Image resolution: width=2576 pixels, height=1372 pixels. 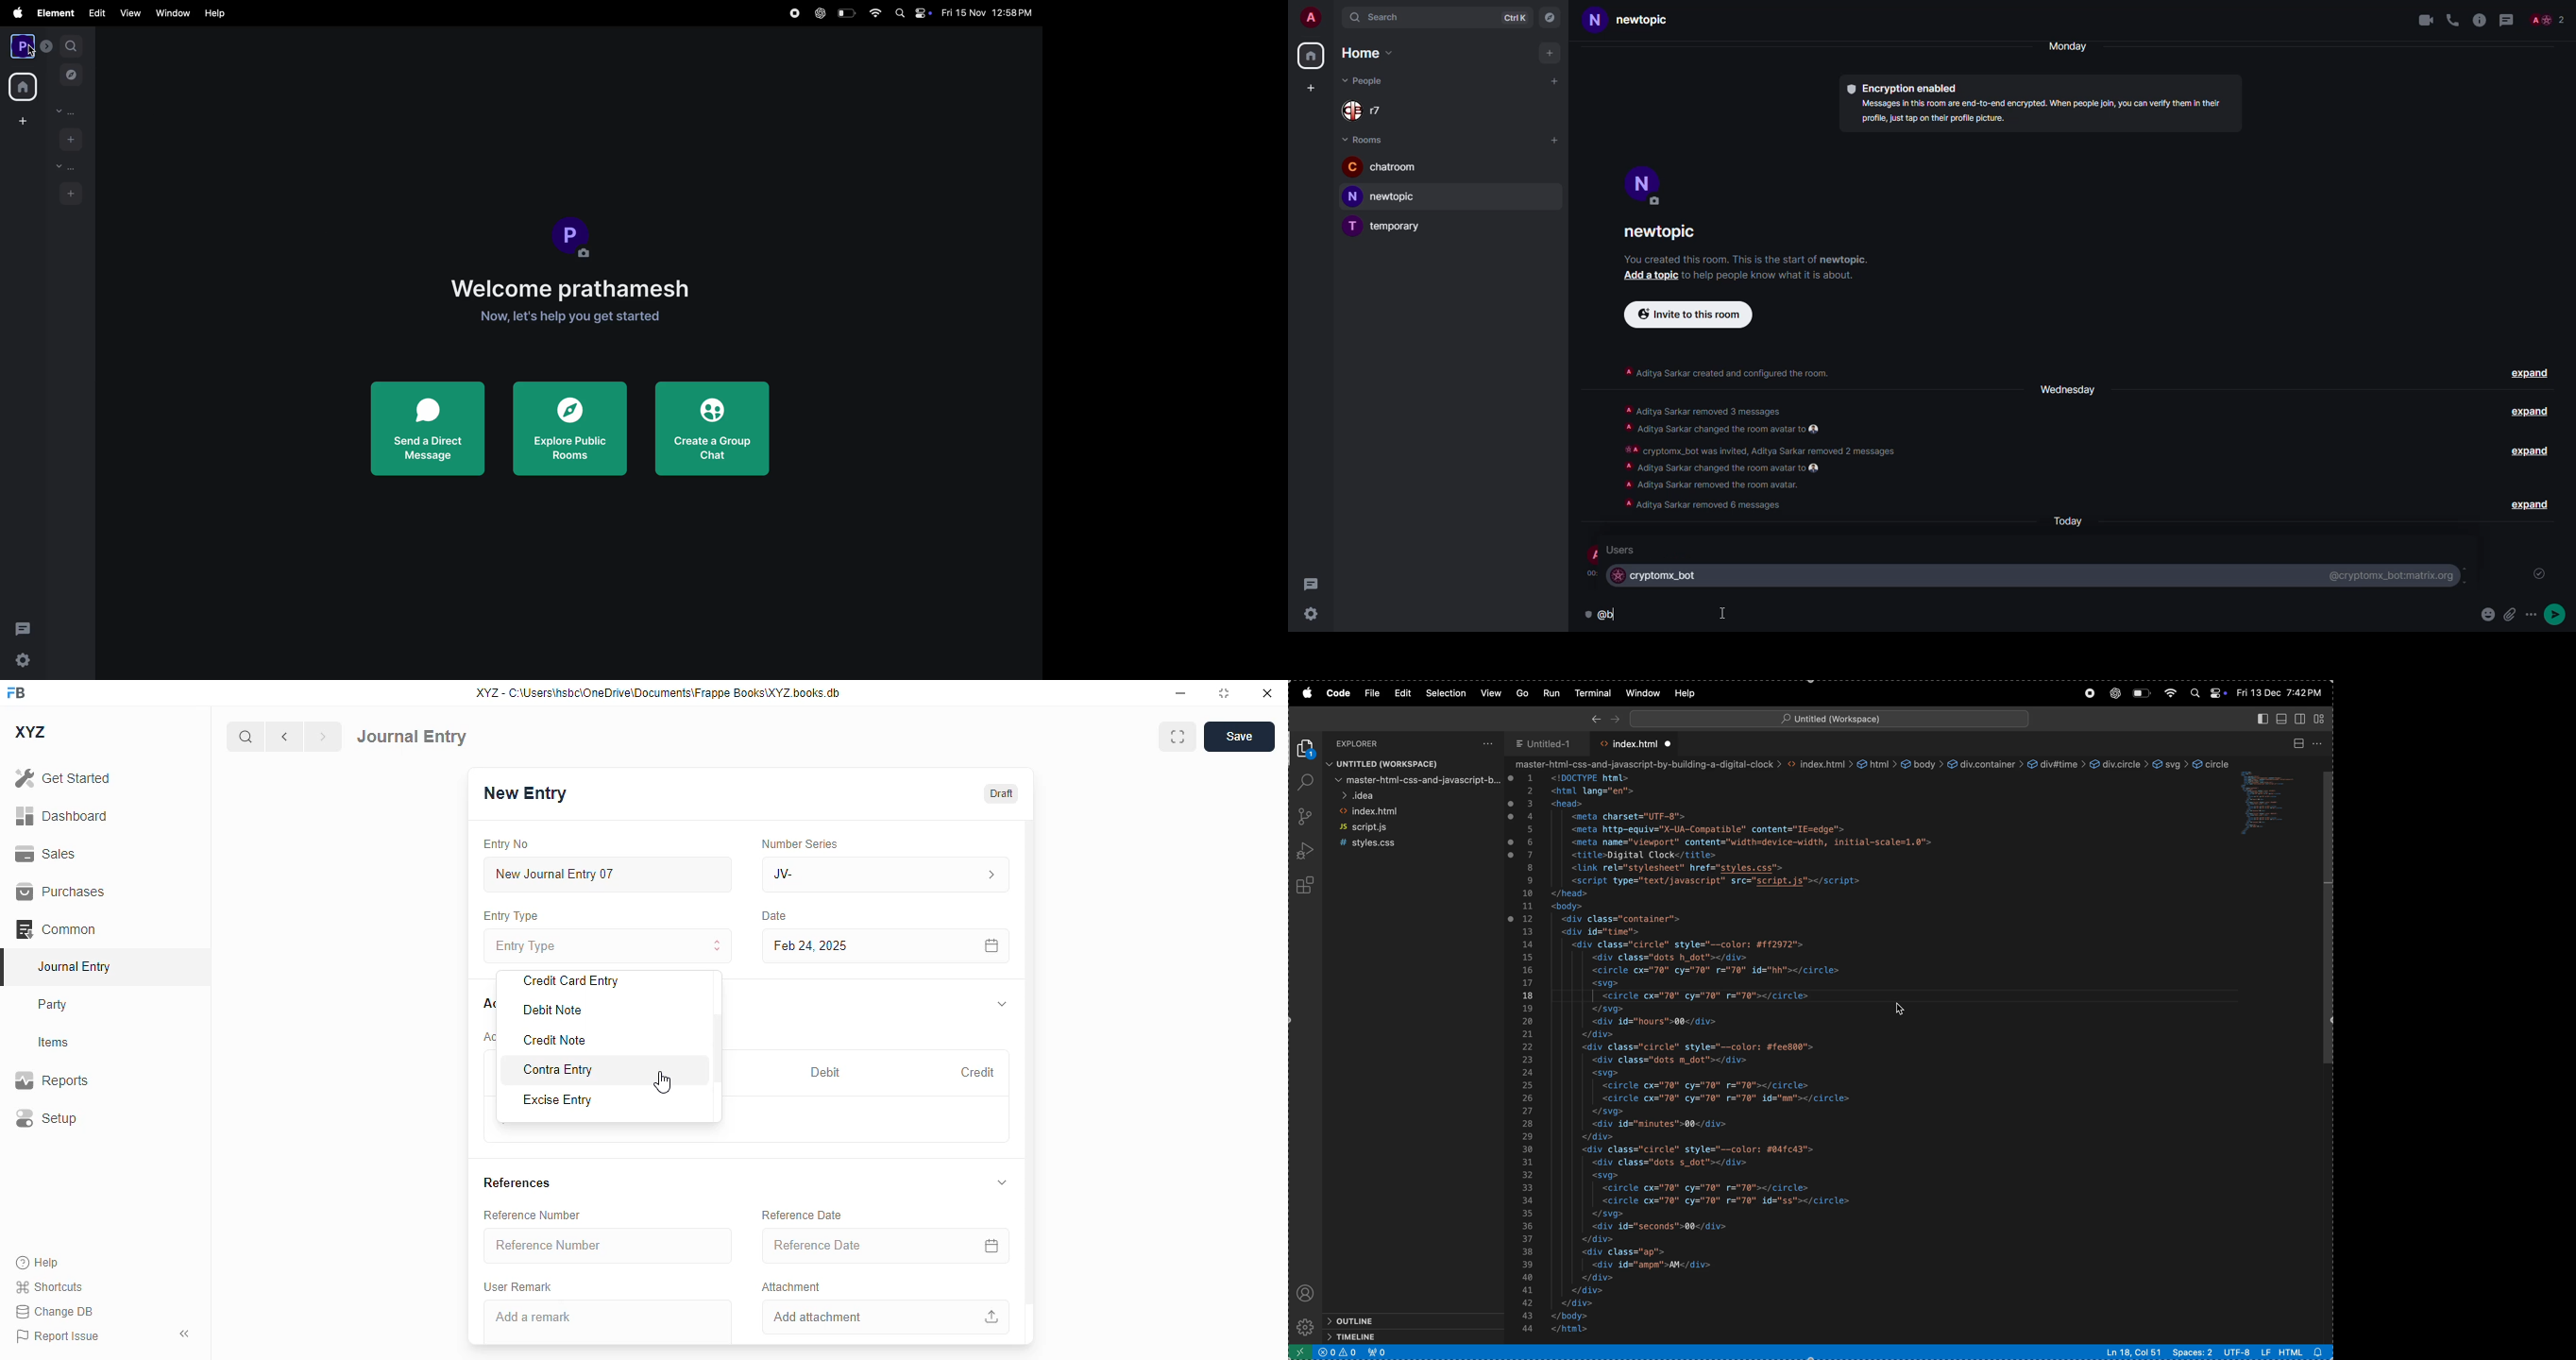 I want to click on purchases, so click(x=62, y=892).